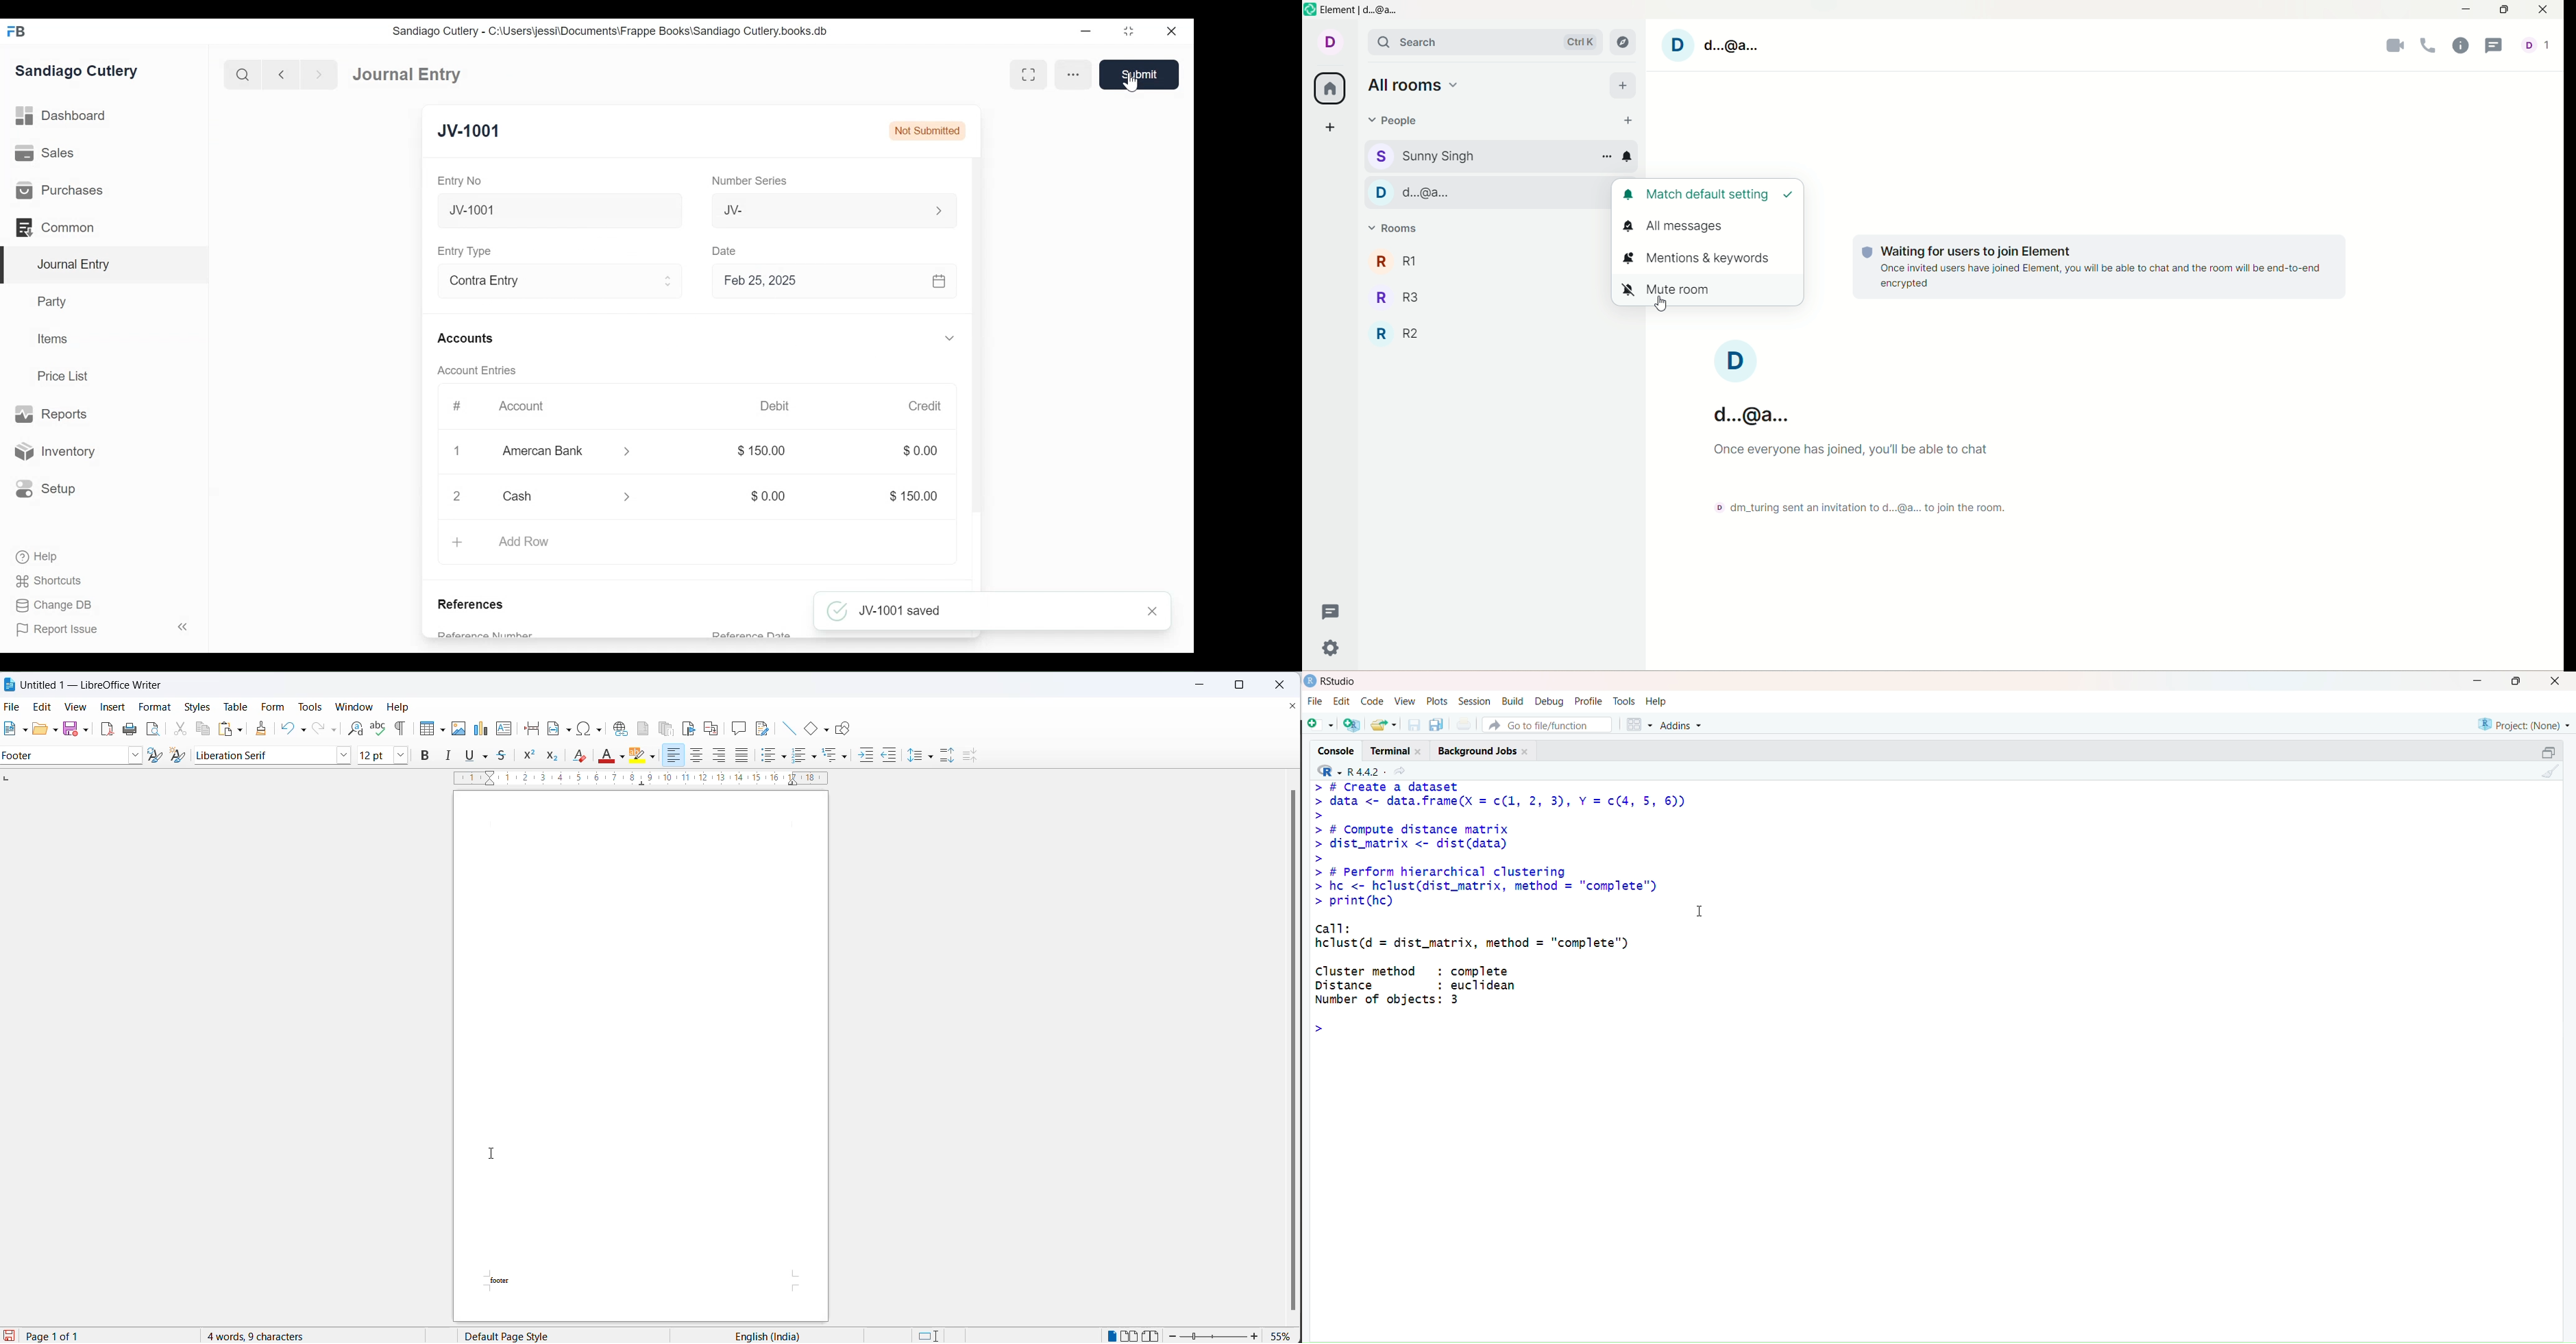  Describe the element at coordinates (1384, 723) in the screenshot. I see `Open an existing file (Ctrl + O)` at that location.